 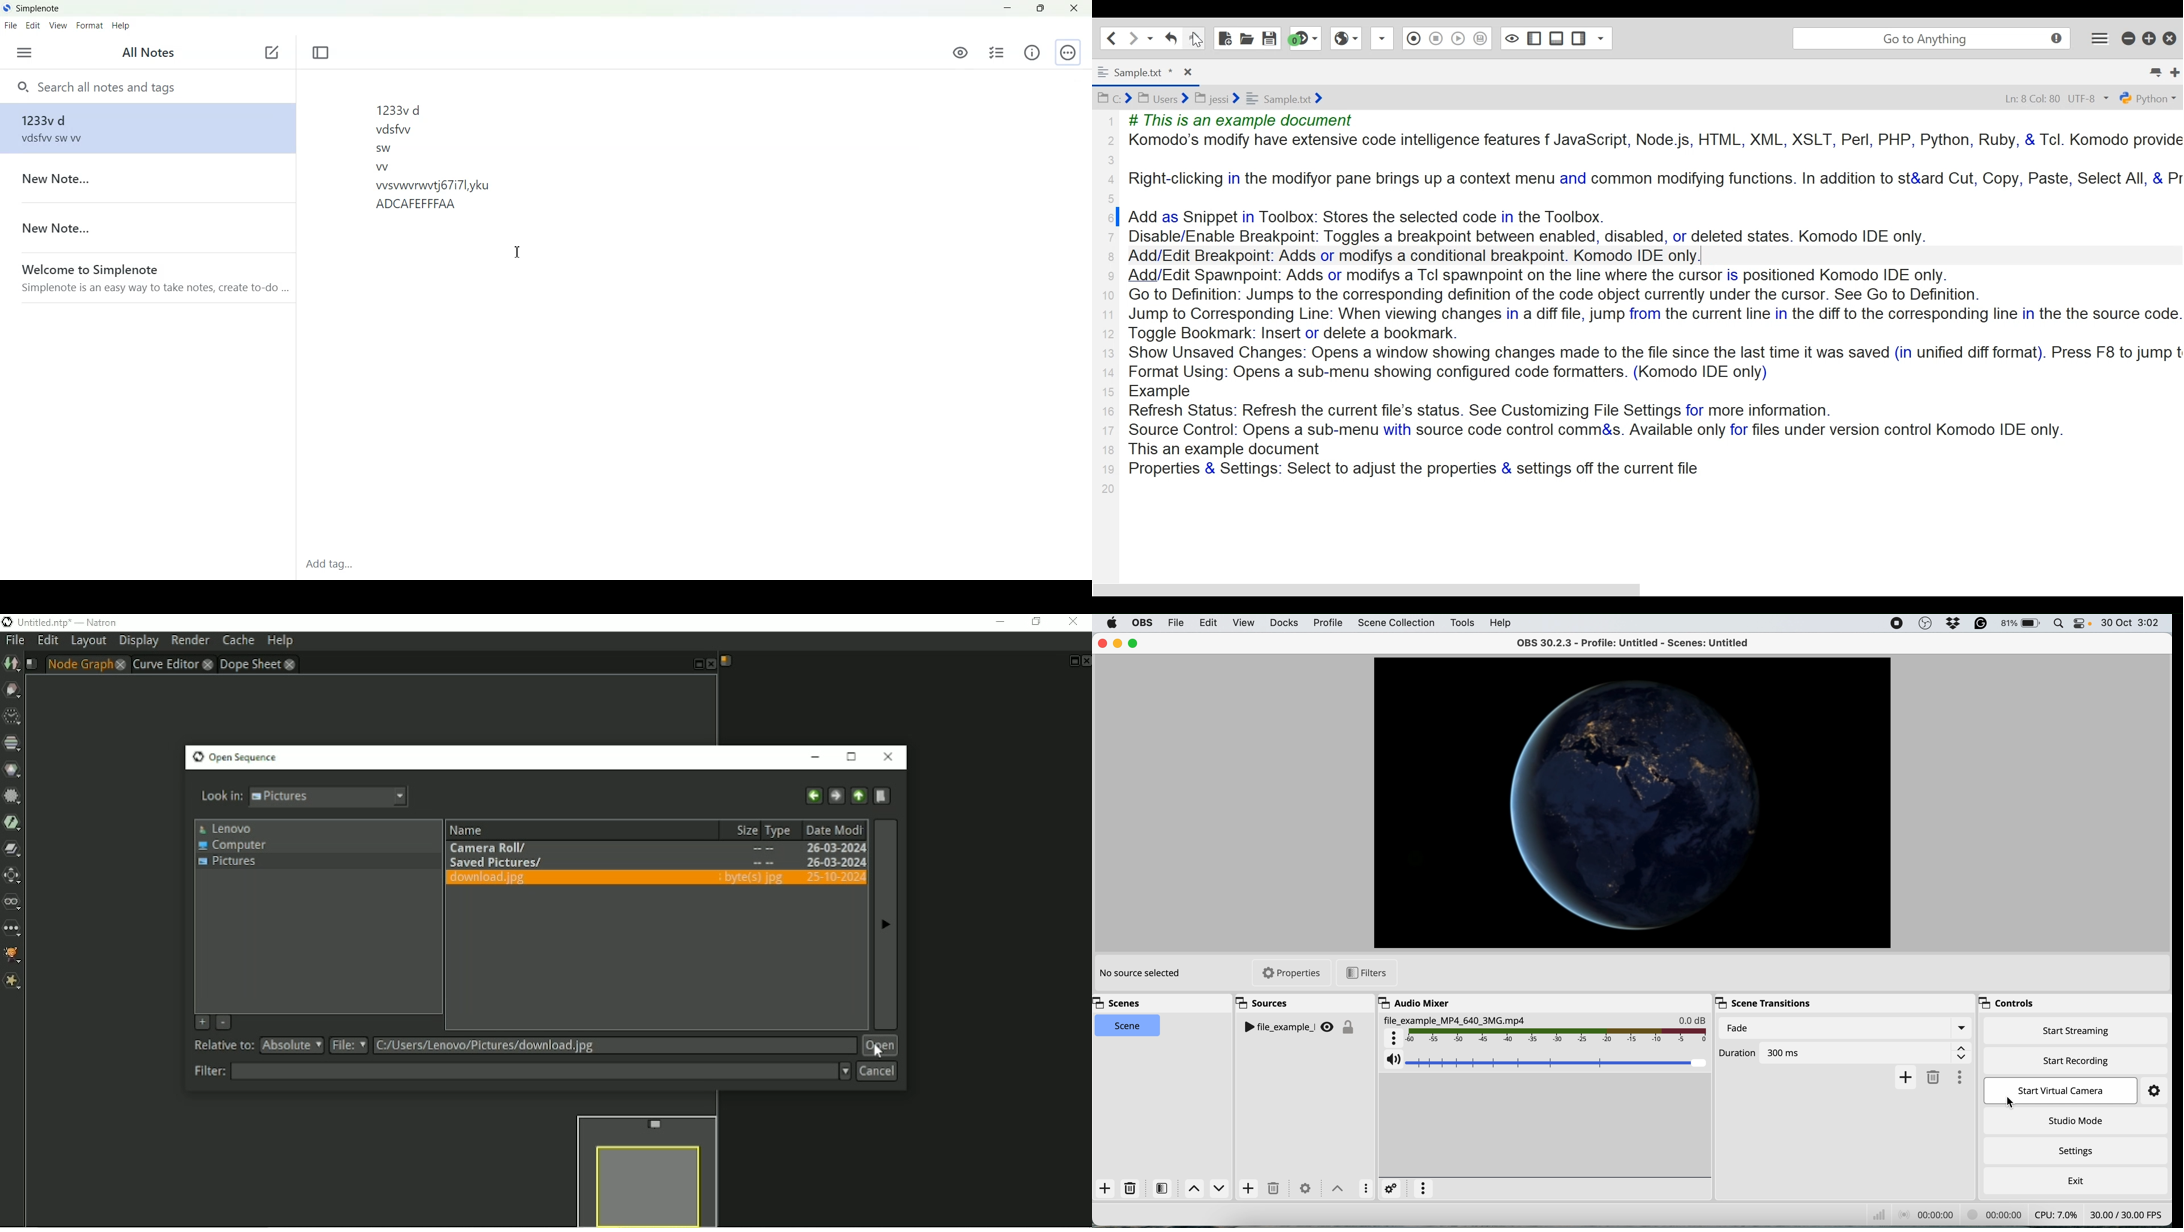 I want to click on View, so click(x=59, y=25).